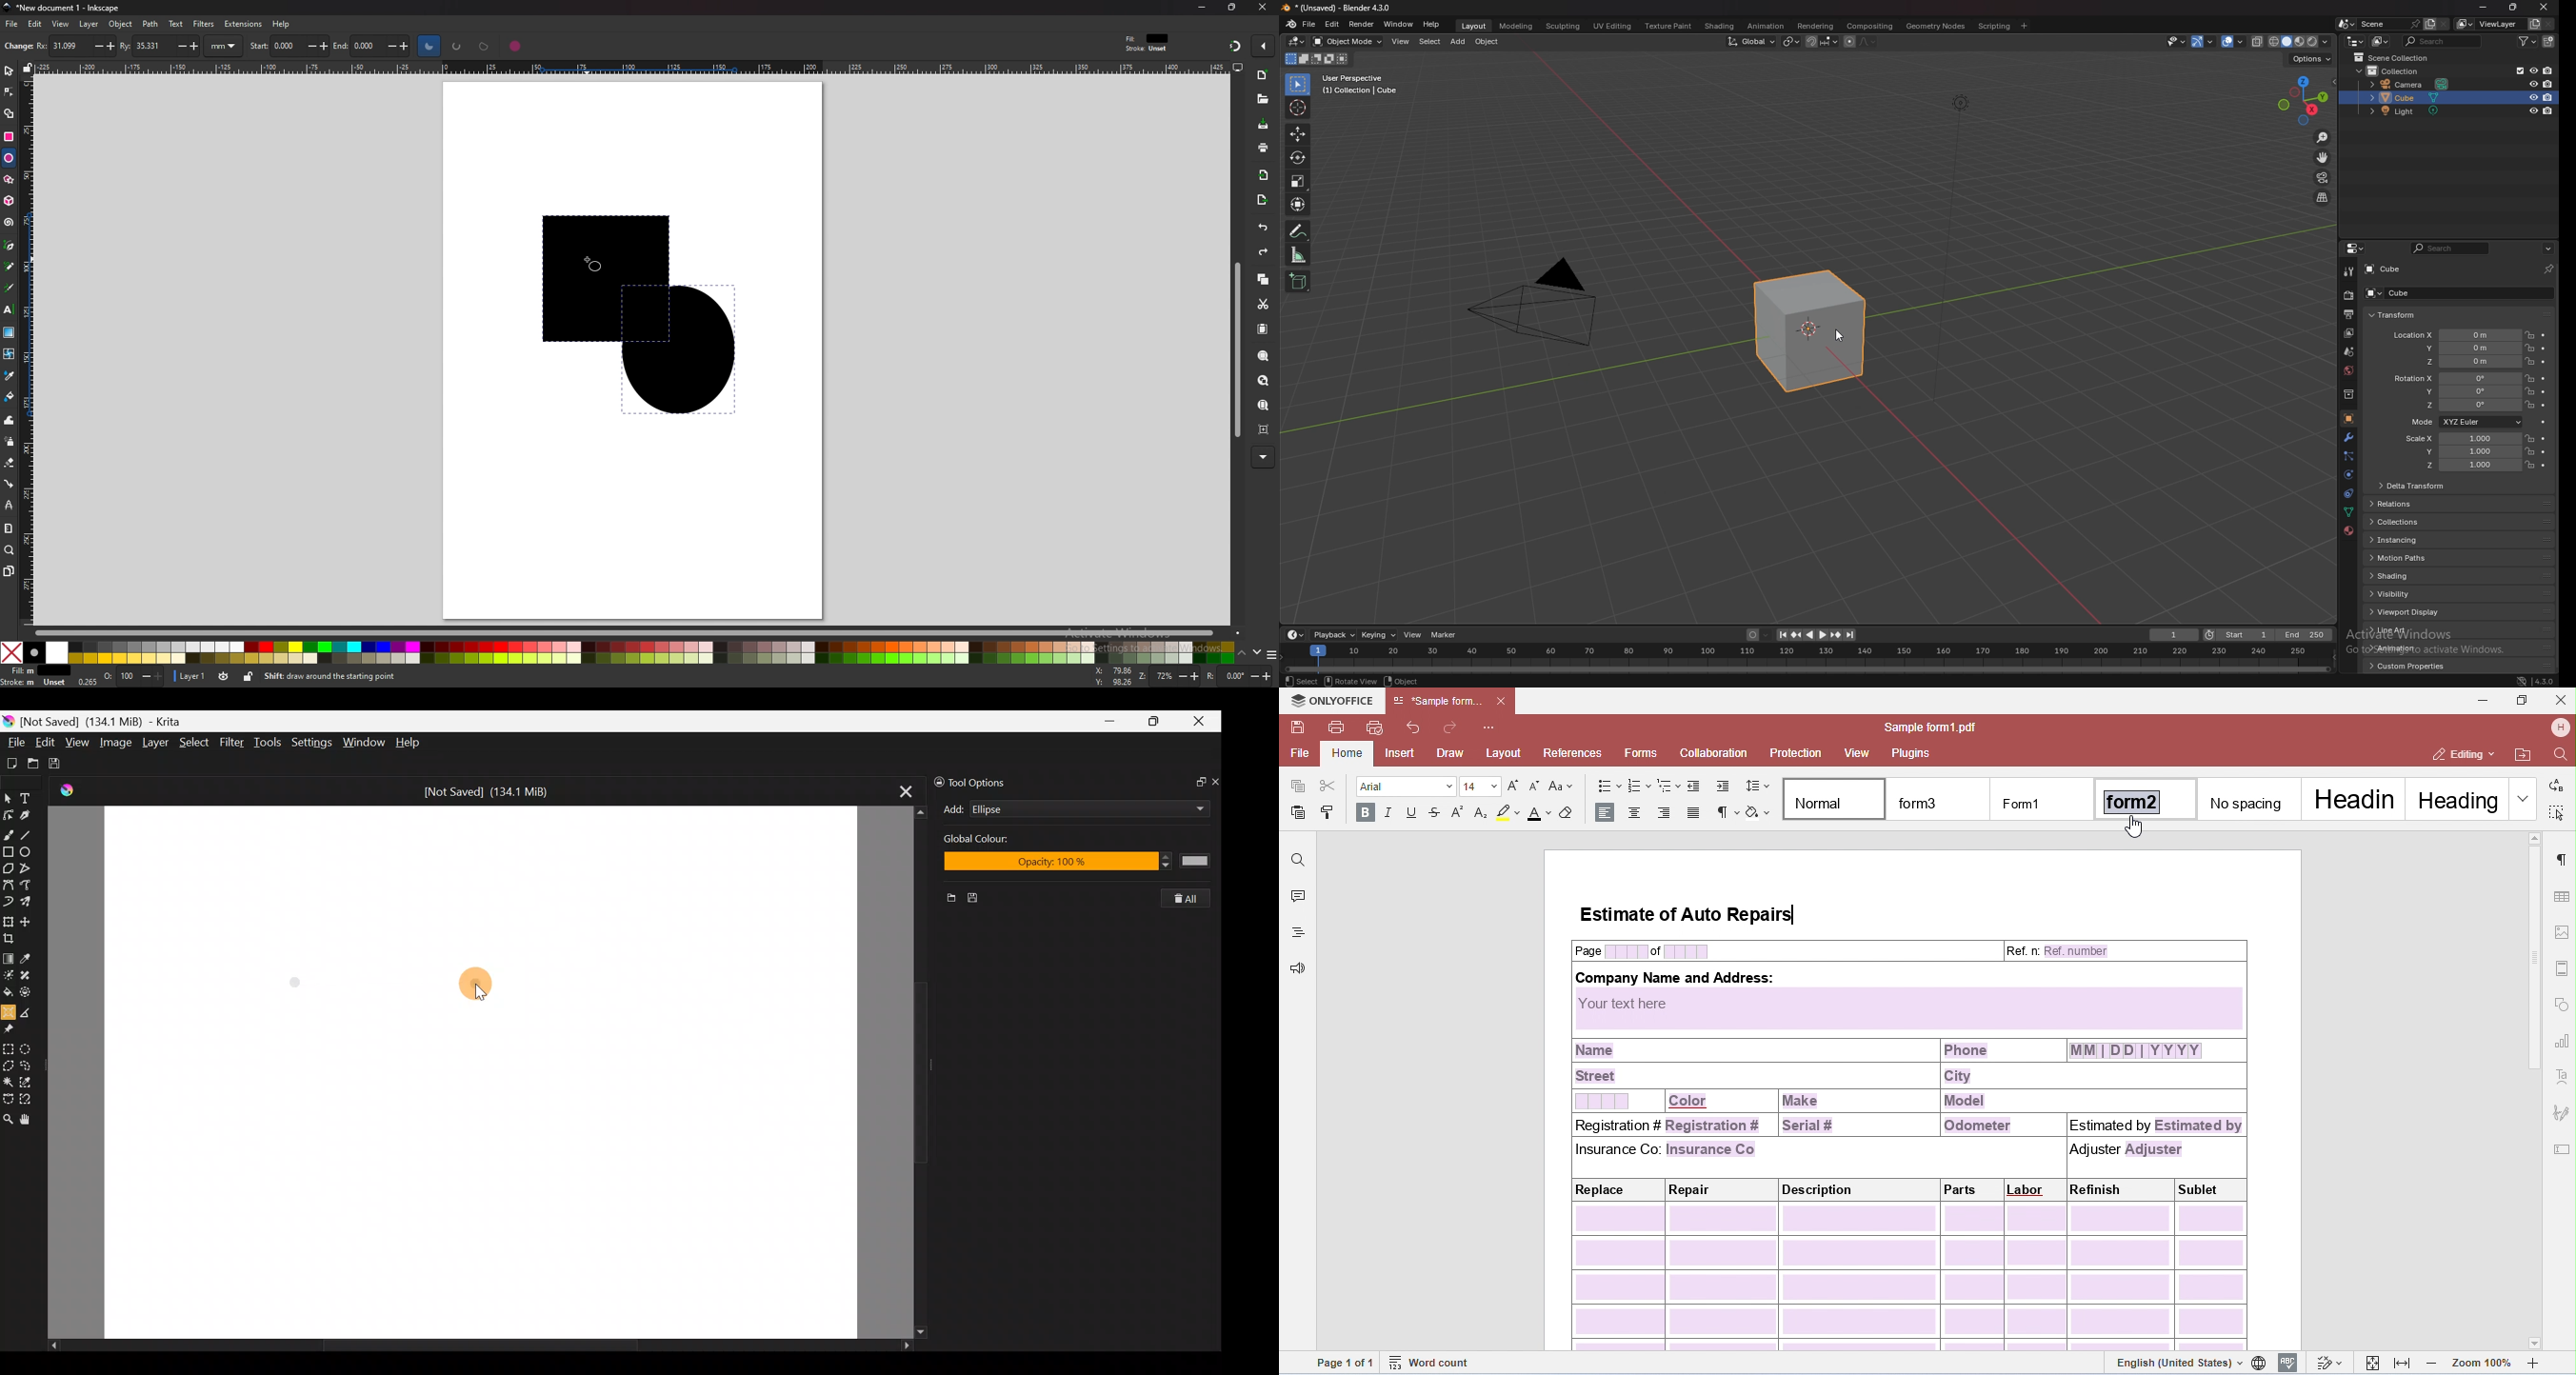 Image resolution: width=2576 pixels, height=1400 pixels. Describe the element at coordinates (191, 676) in the screenshot. I see `layer` at that location.